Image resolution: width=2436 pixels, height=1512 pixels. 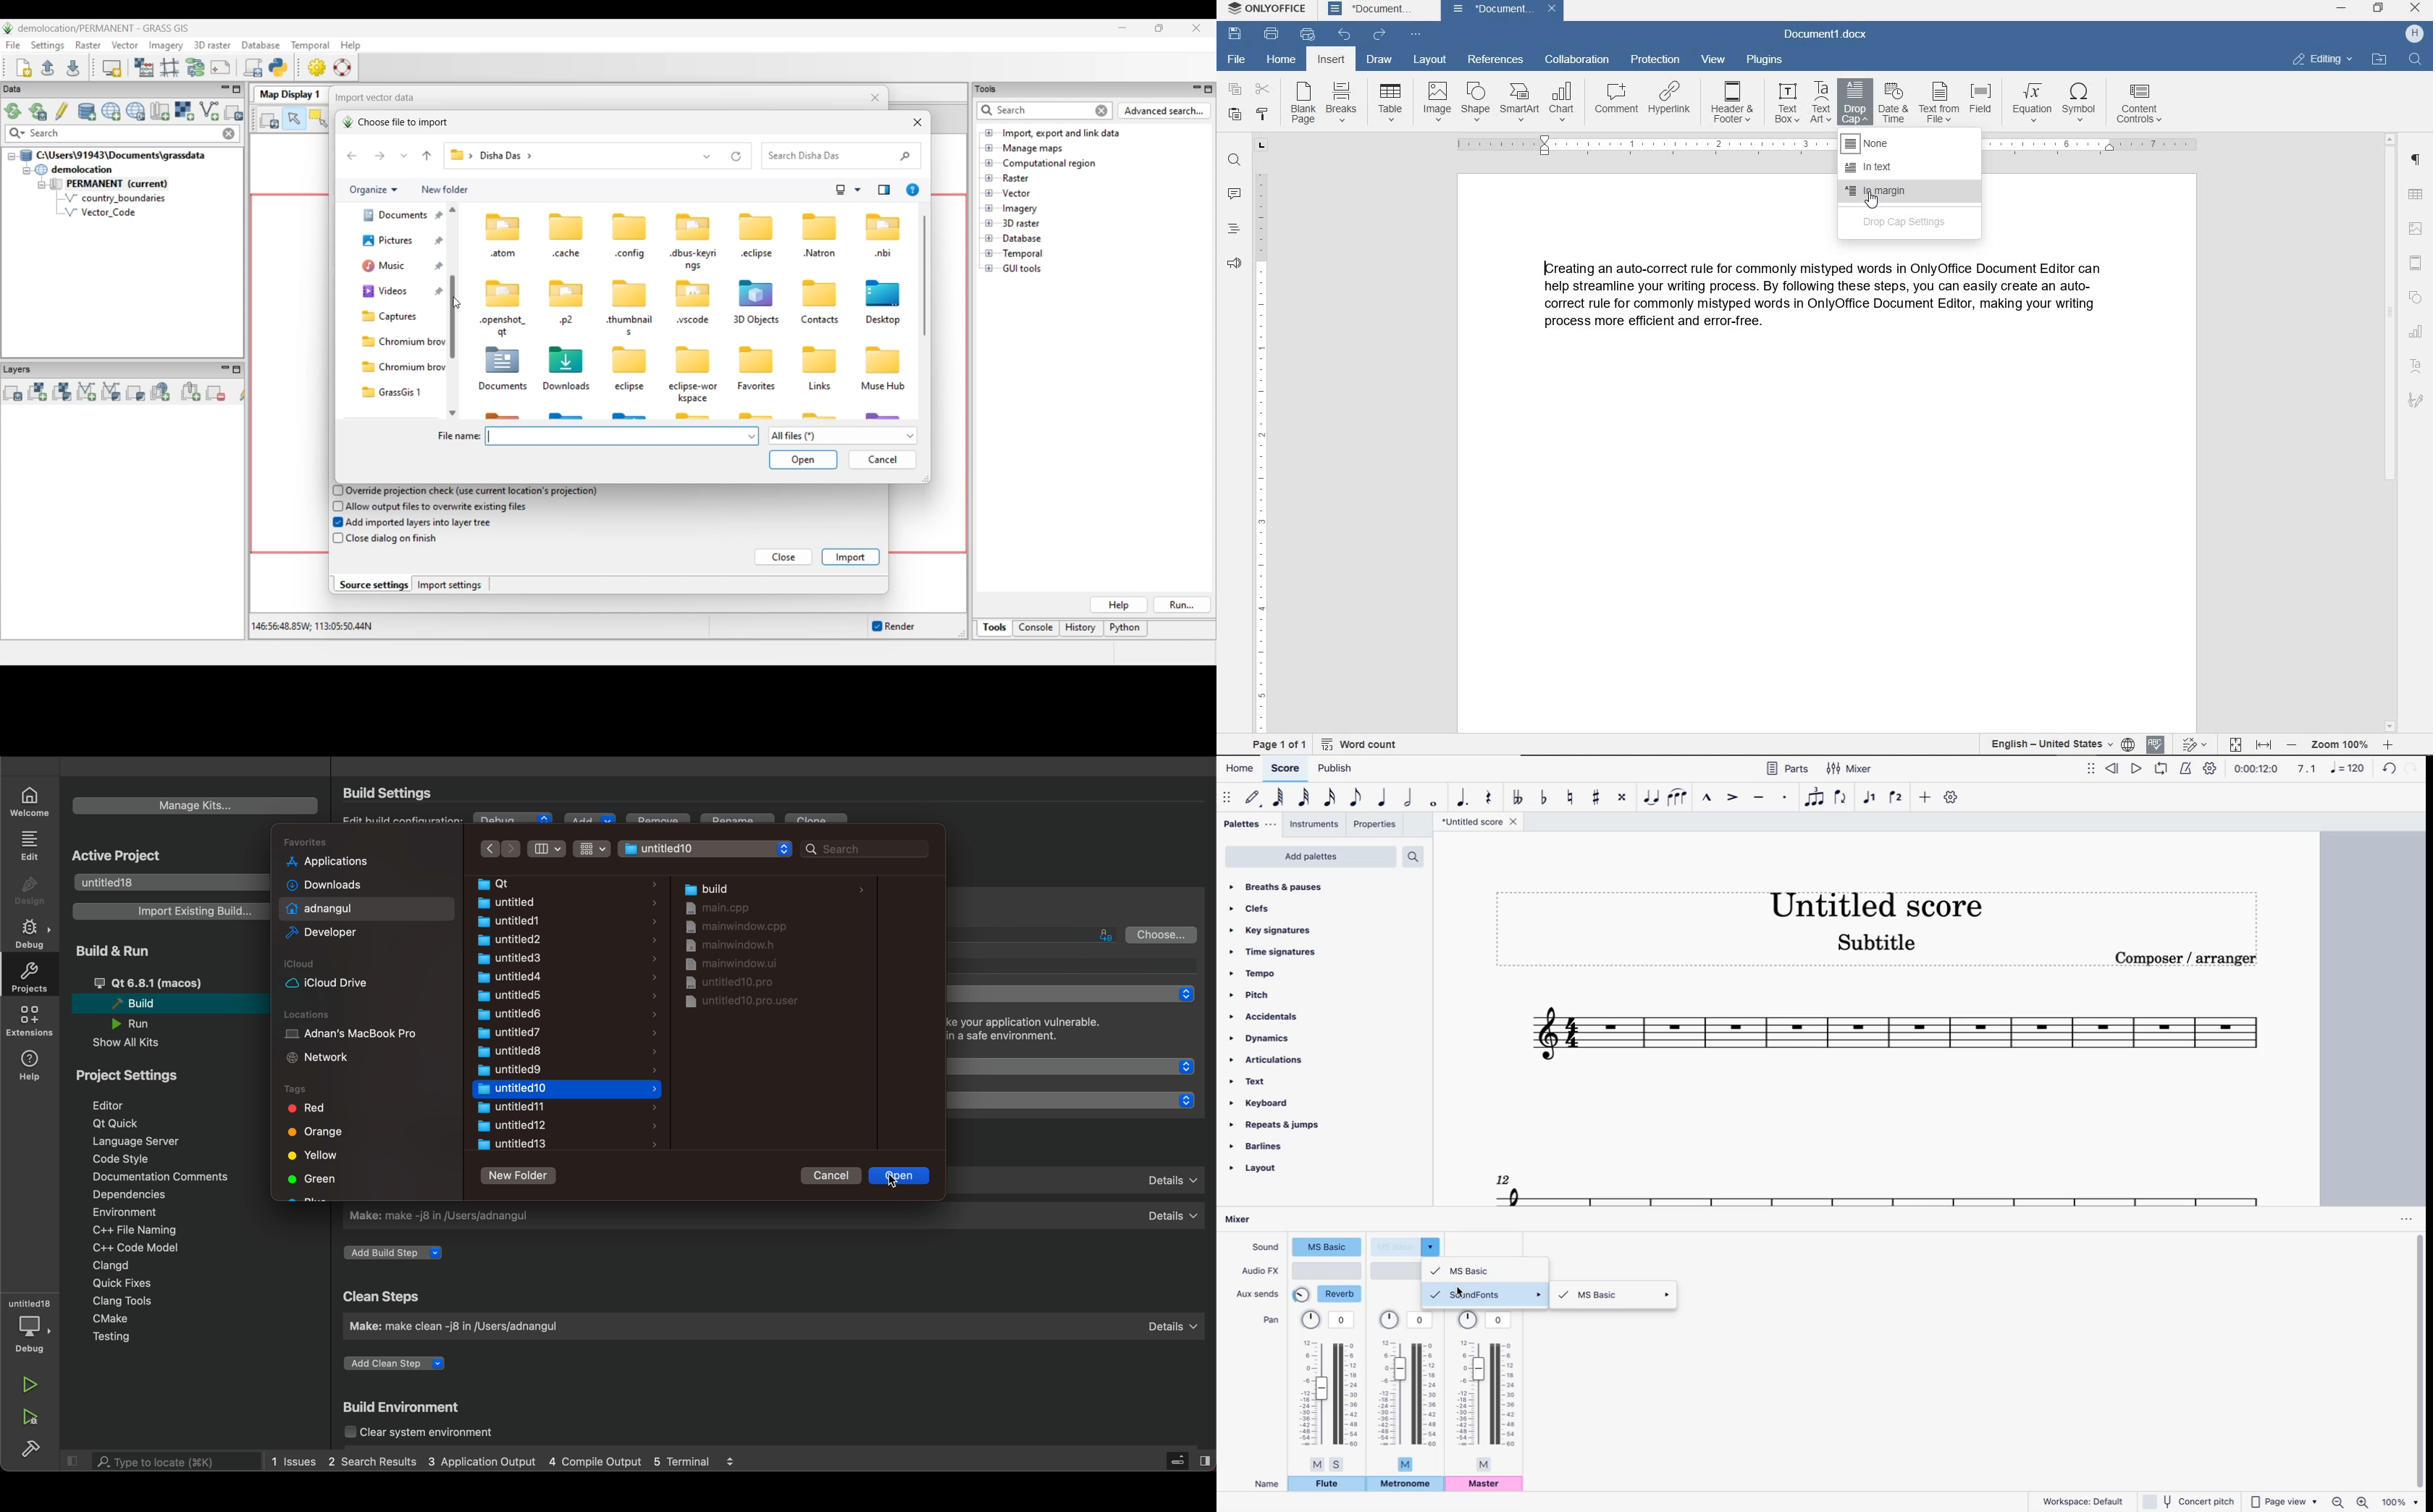 What do you see at coordinates (1232, 194) in the screenshot?
I see `comments` at bounding box center [1232, 194].